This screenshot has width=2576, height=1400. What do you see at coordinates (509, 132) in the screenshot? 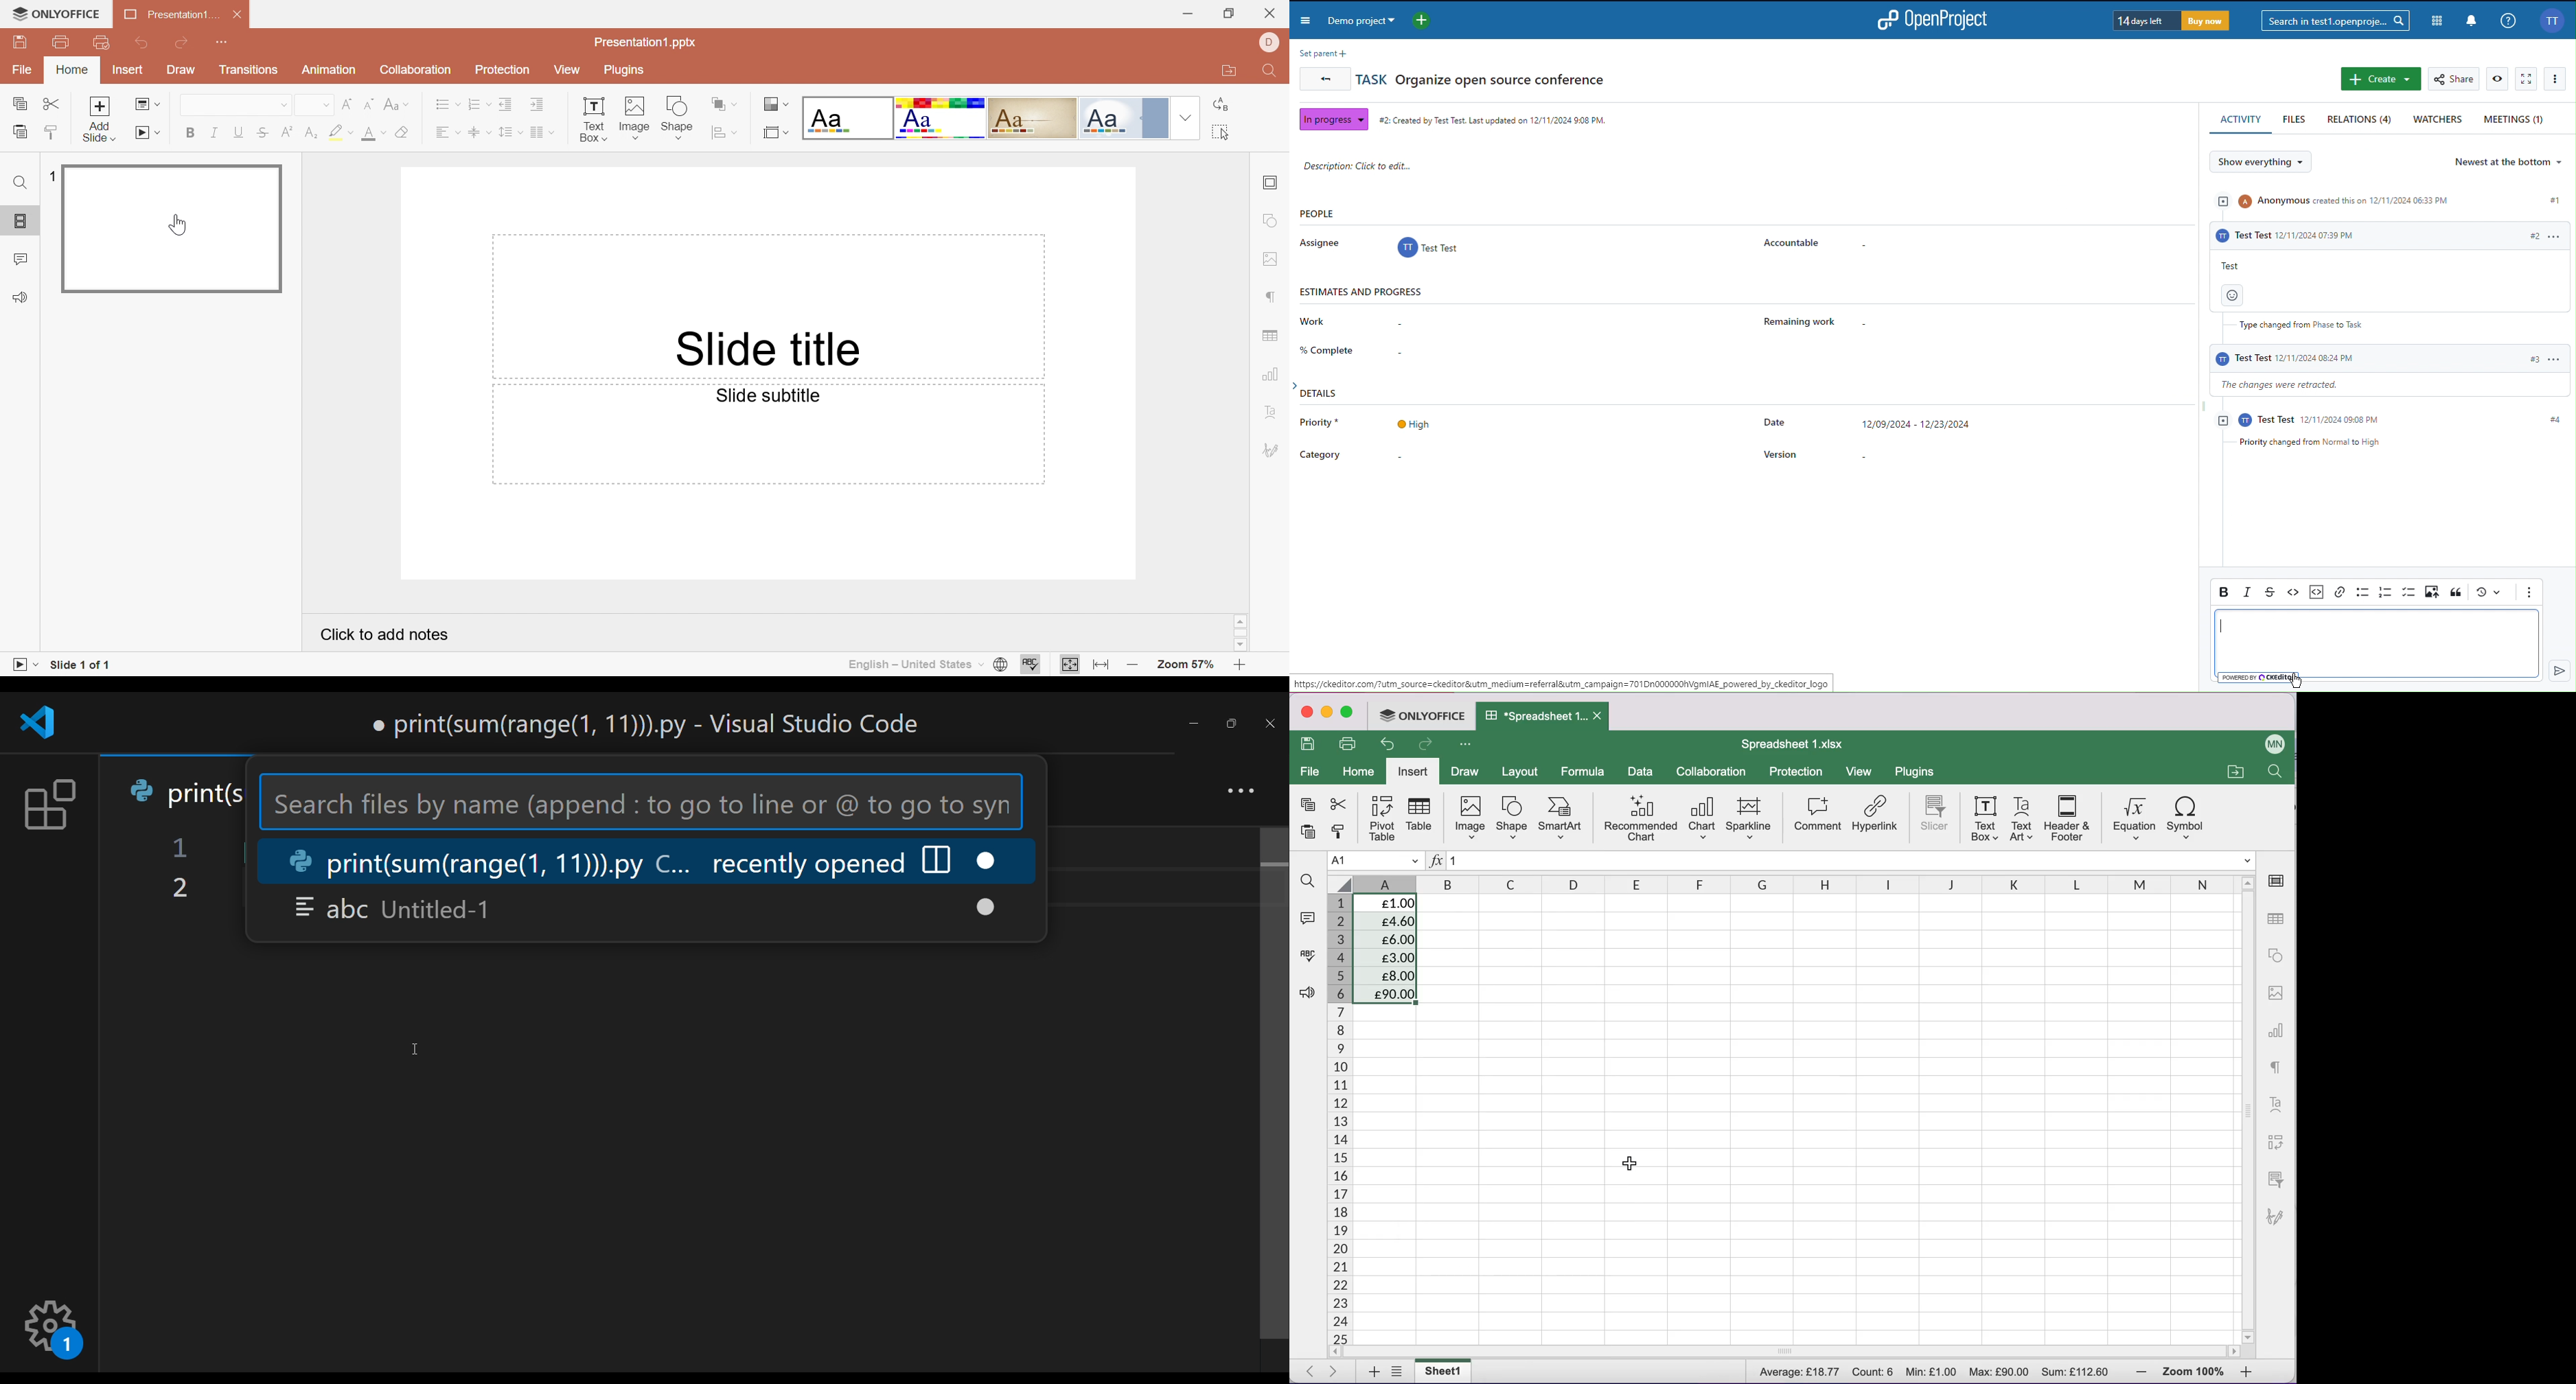
I see `Line spacing` at bounding box center [509, 132].